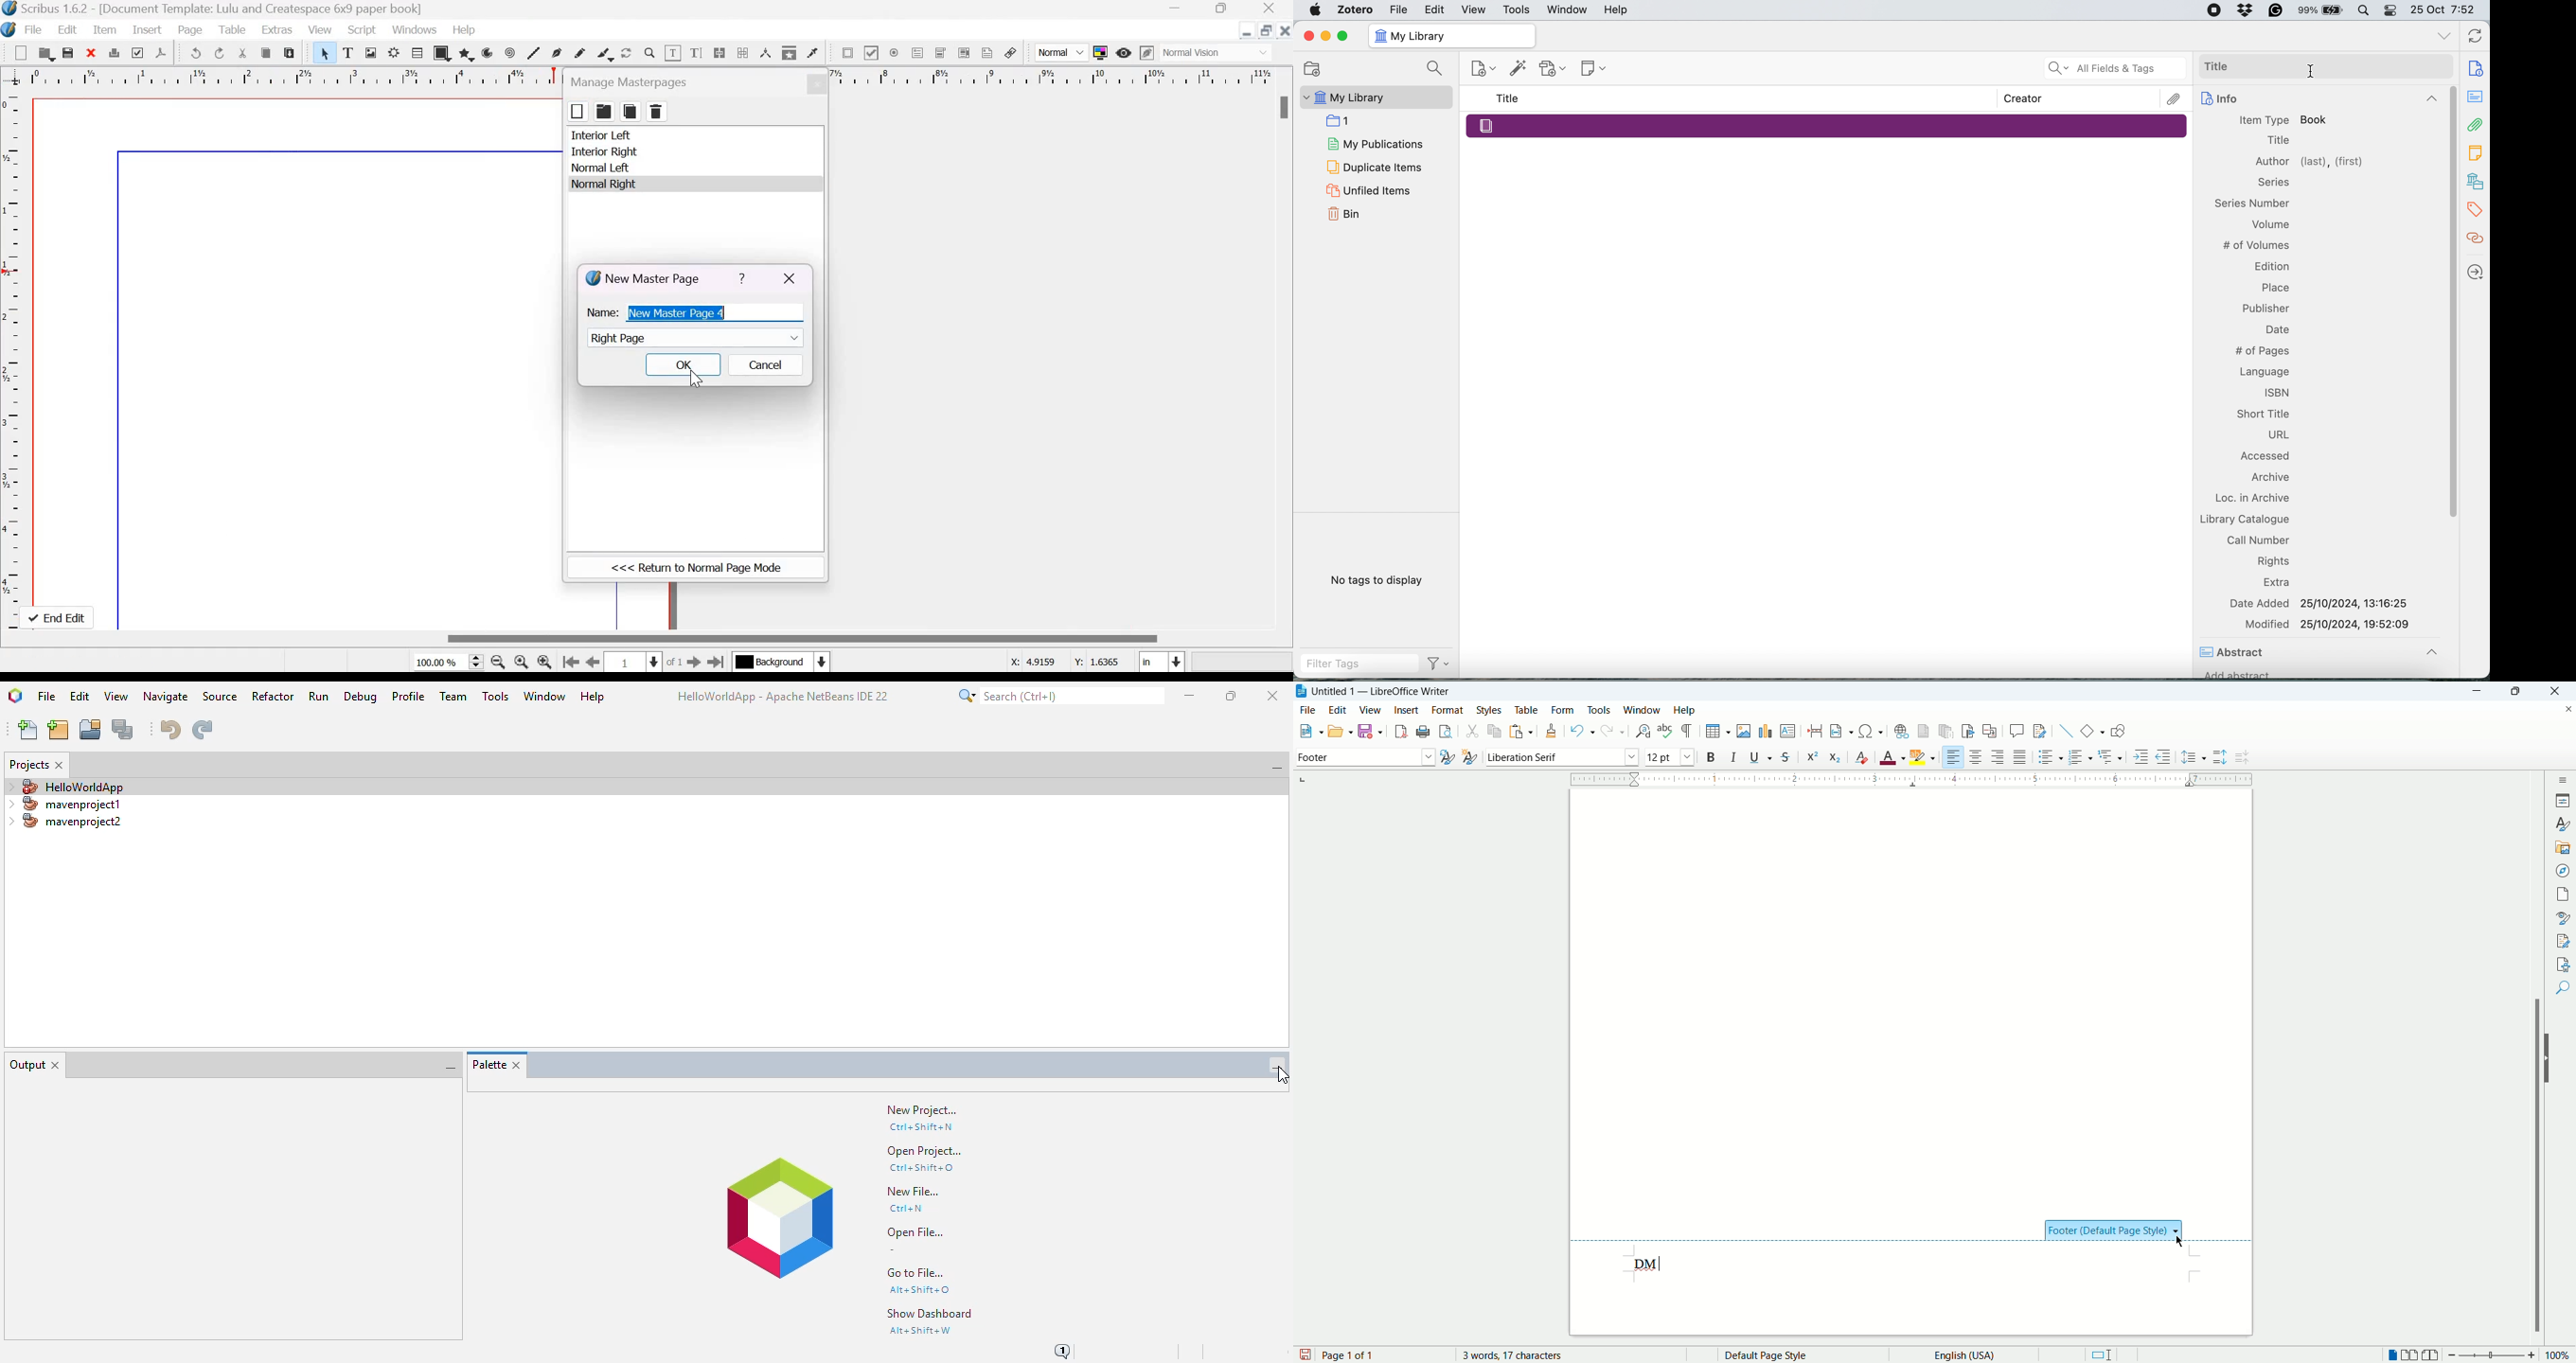  What do you see at coordinates (697, 379) in the screenshot?
I see `cursor` at bounding box center [697, 379].